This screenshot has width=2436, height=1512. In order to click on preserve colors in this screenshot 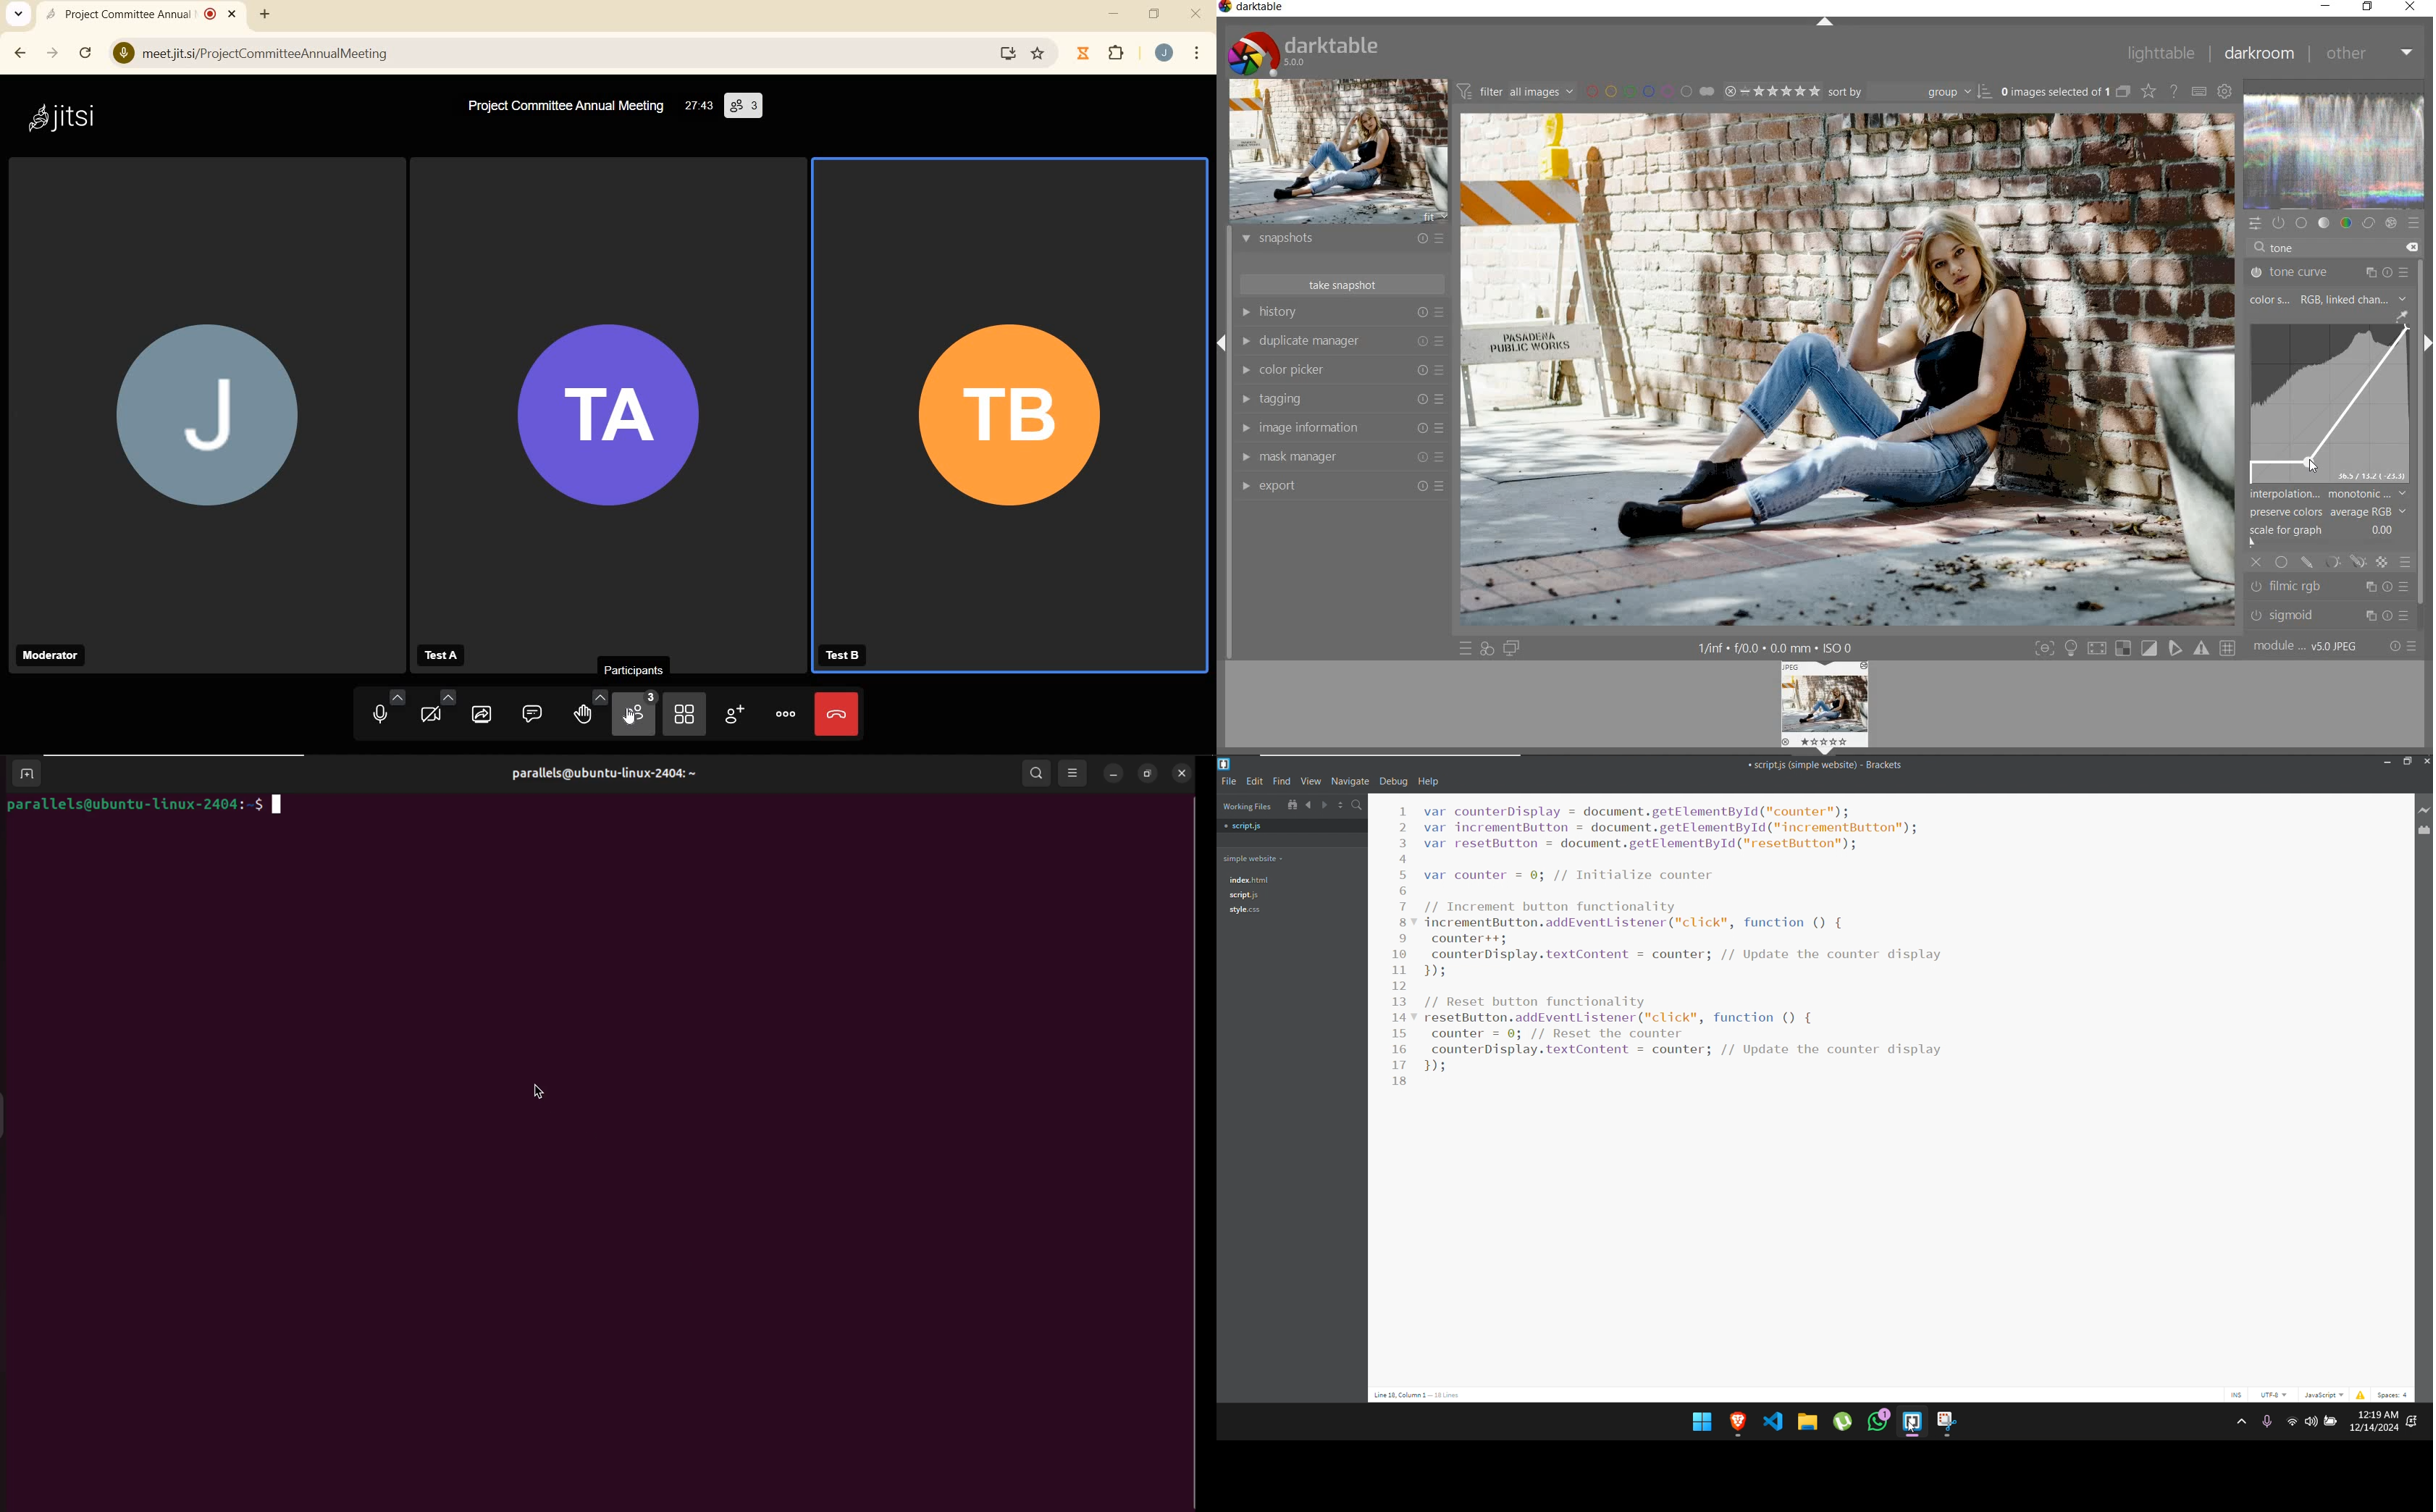, I will do `click(2321, 513)`.